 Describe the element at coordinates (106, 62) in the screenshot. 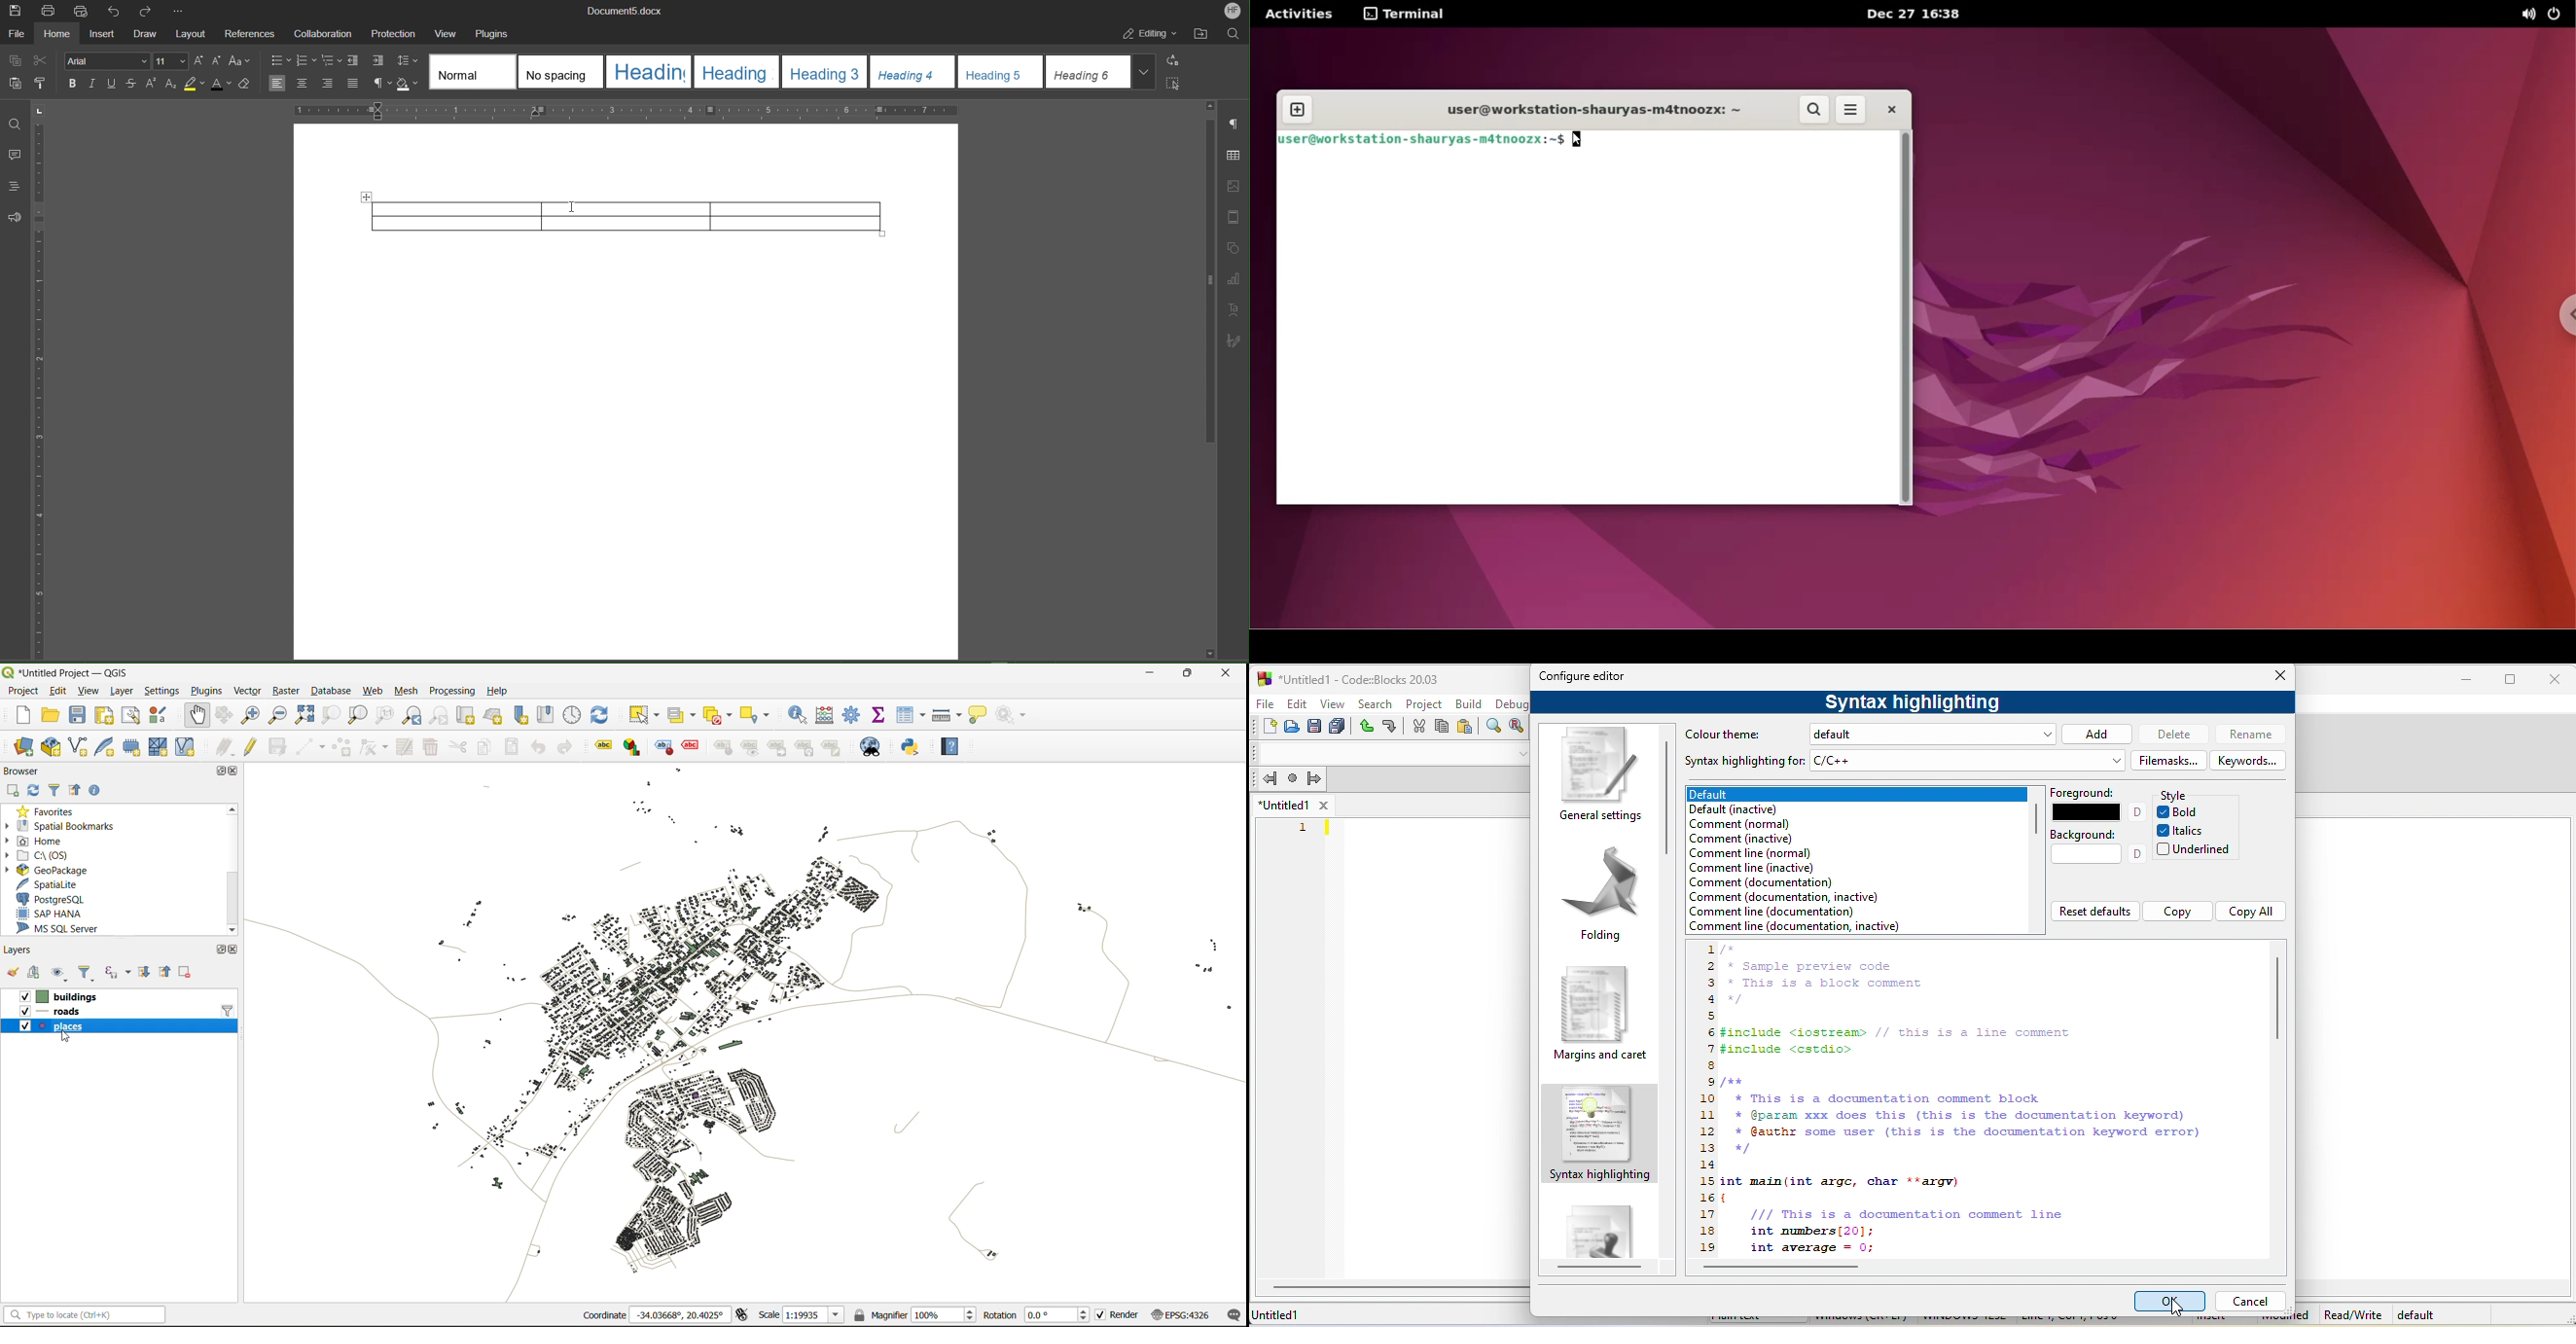

I see `Font` at that location.